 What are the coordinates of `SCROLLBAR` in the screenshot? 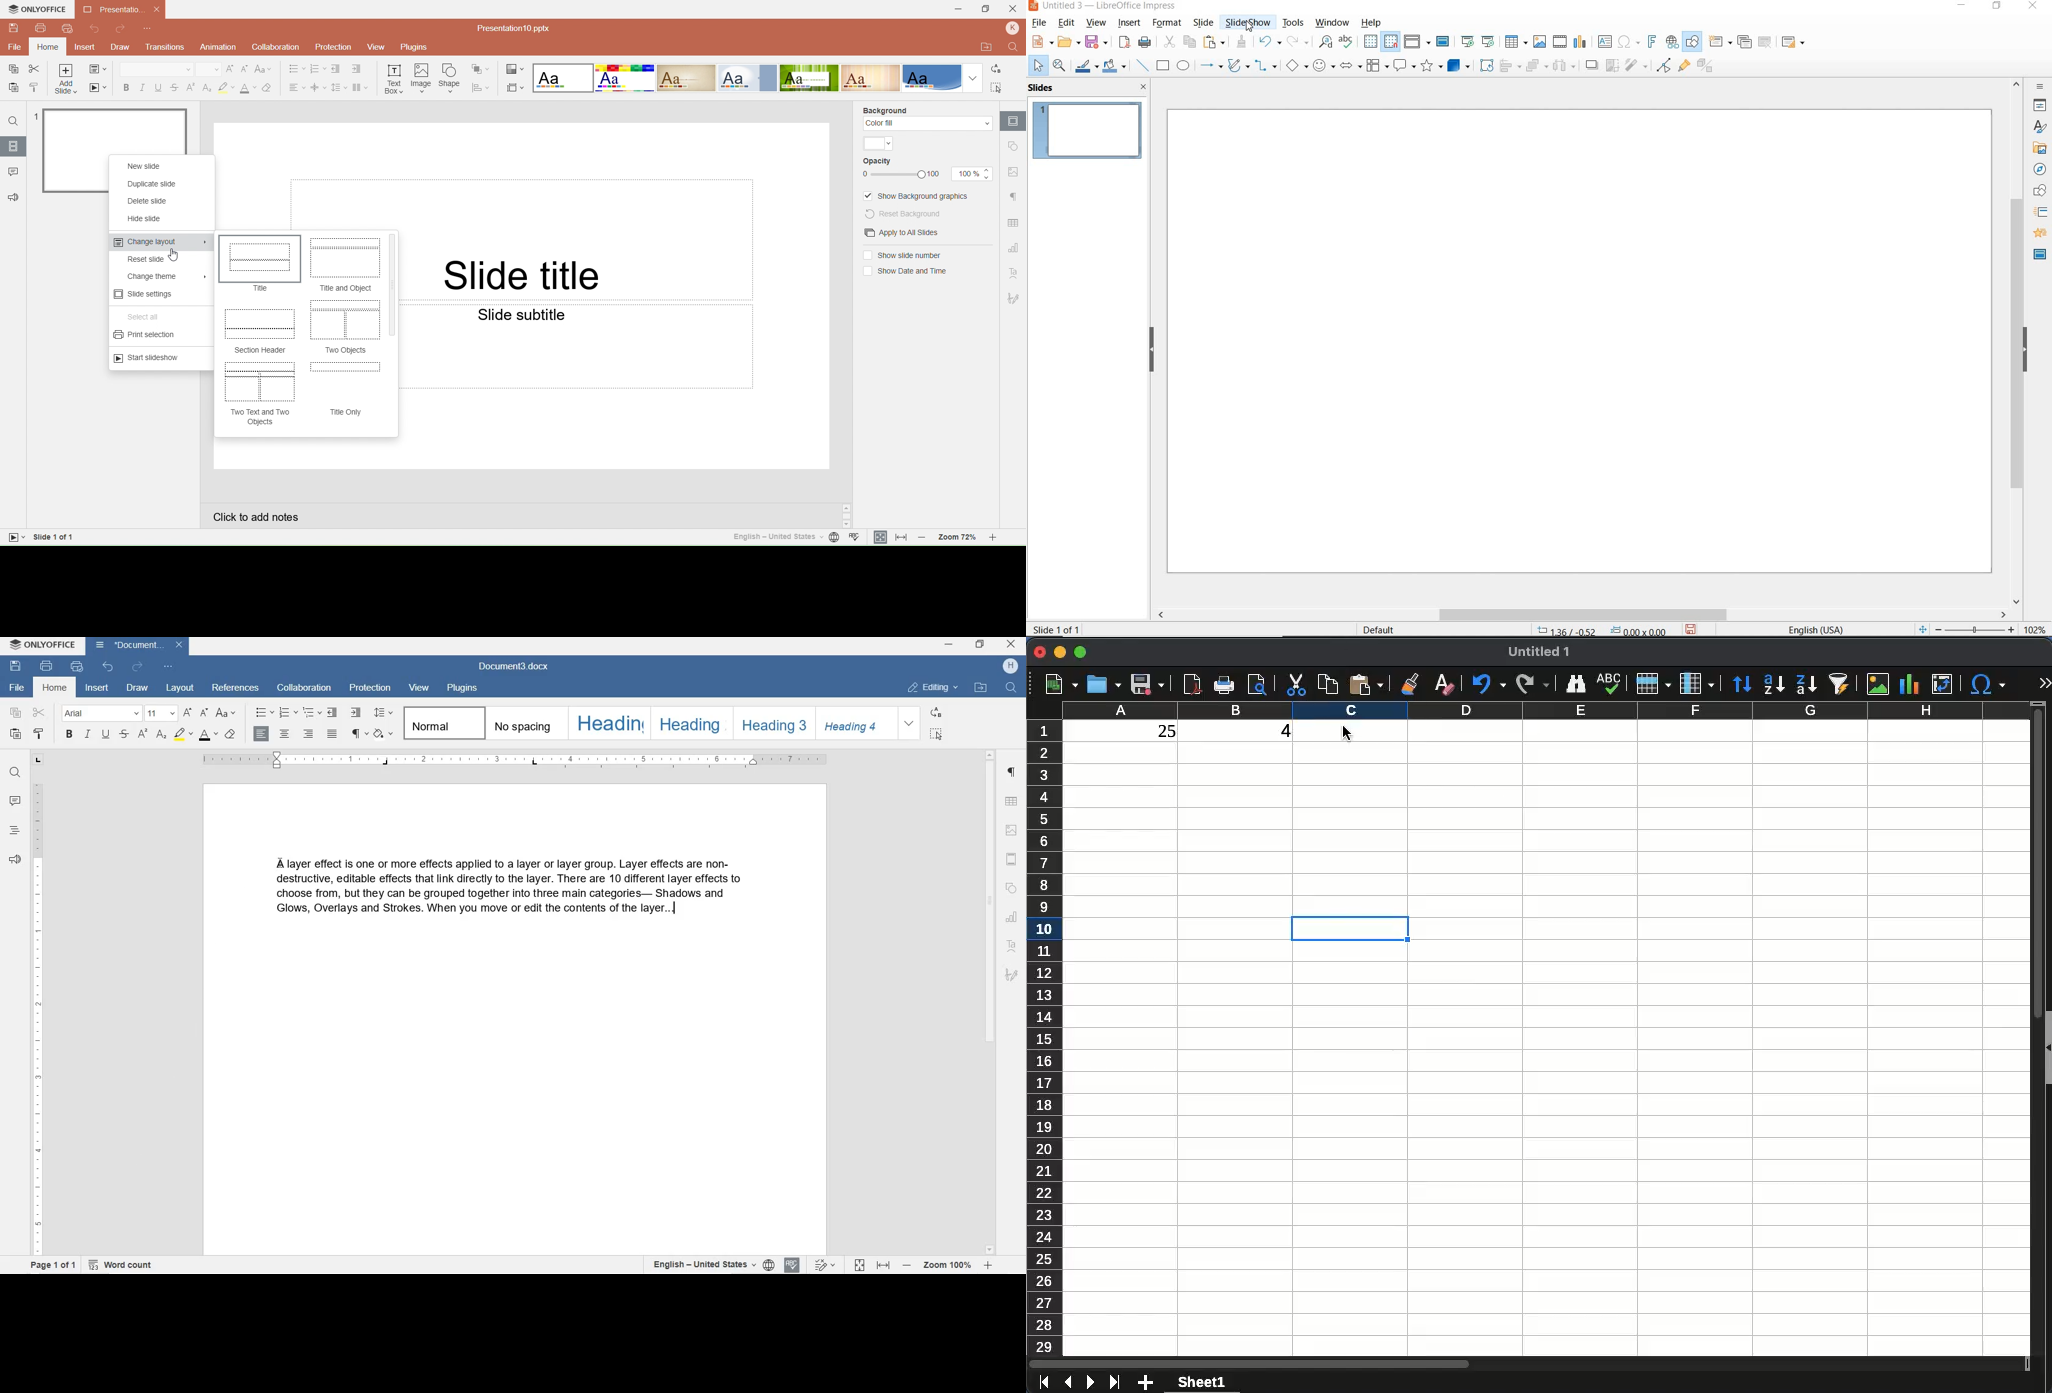 It's located at (1581, 615).